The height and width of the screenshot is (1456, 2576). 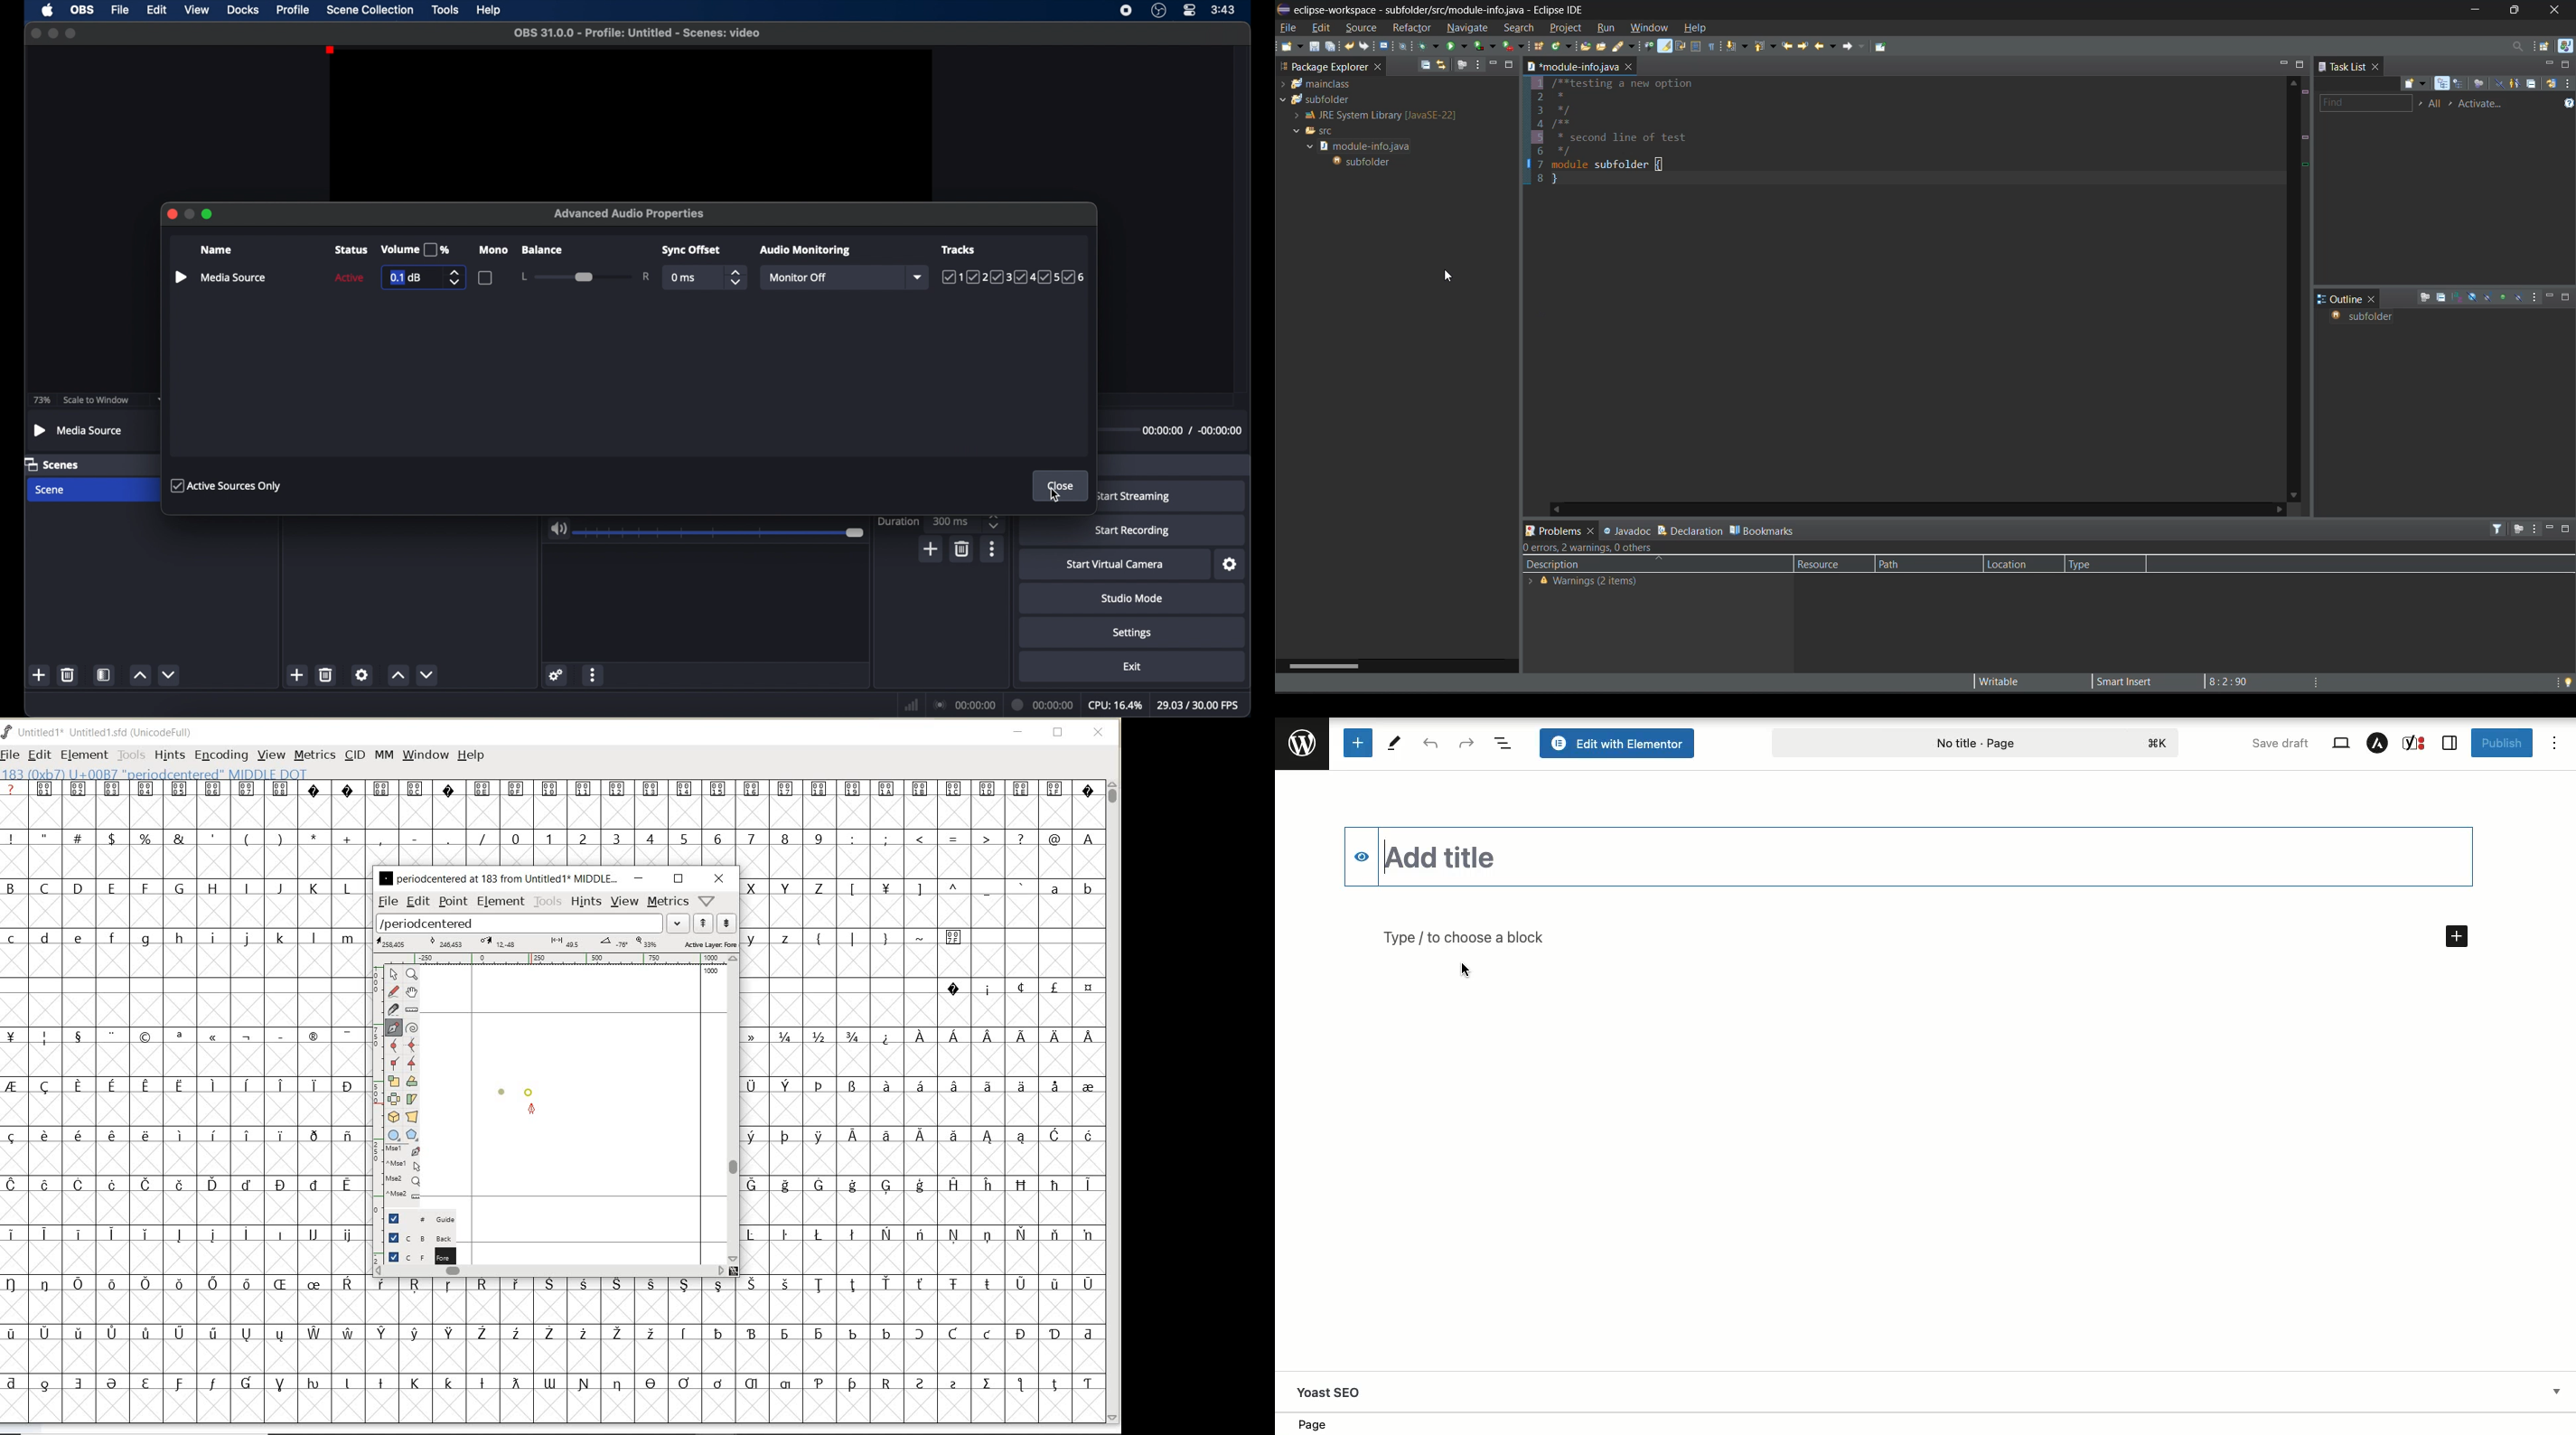 What do you see at coordinates (1115, 706) in the screenshot?
I see `cpu: 16.4%` at bounding box center [1115, 706].